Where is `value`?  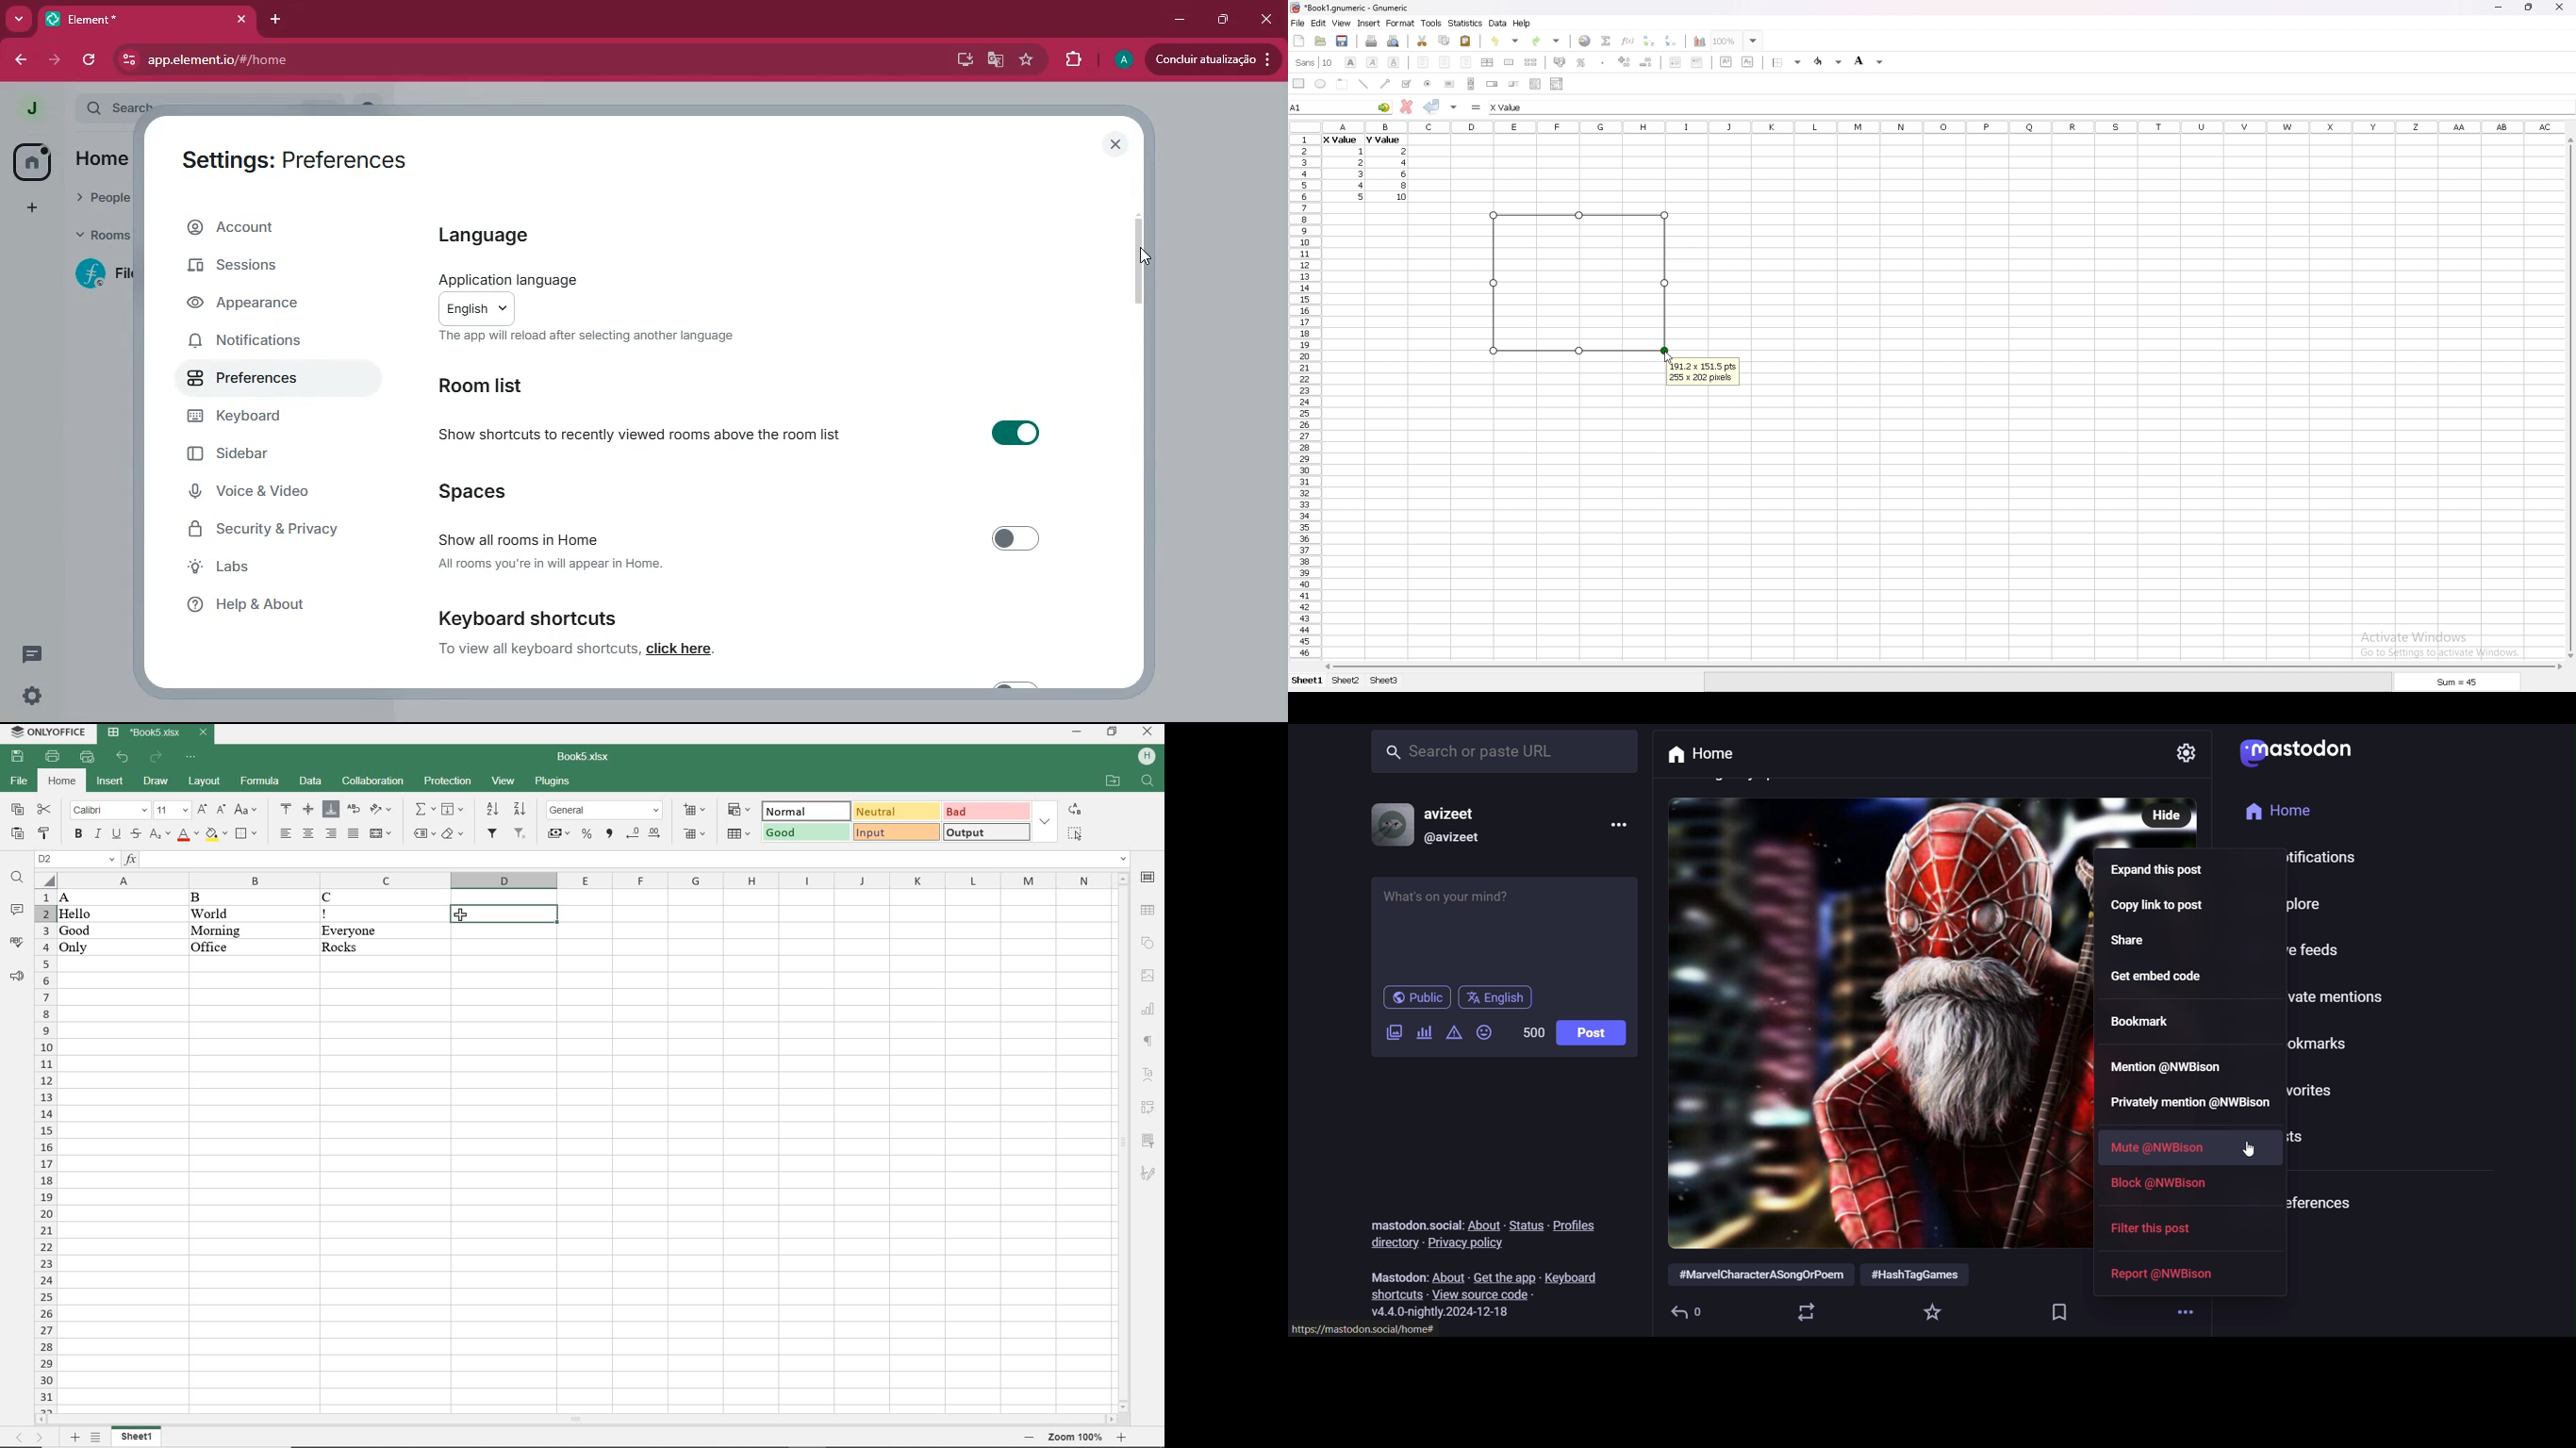 value is located at coordinates (1404, 174).